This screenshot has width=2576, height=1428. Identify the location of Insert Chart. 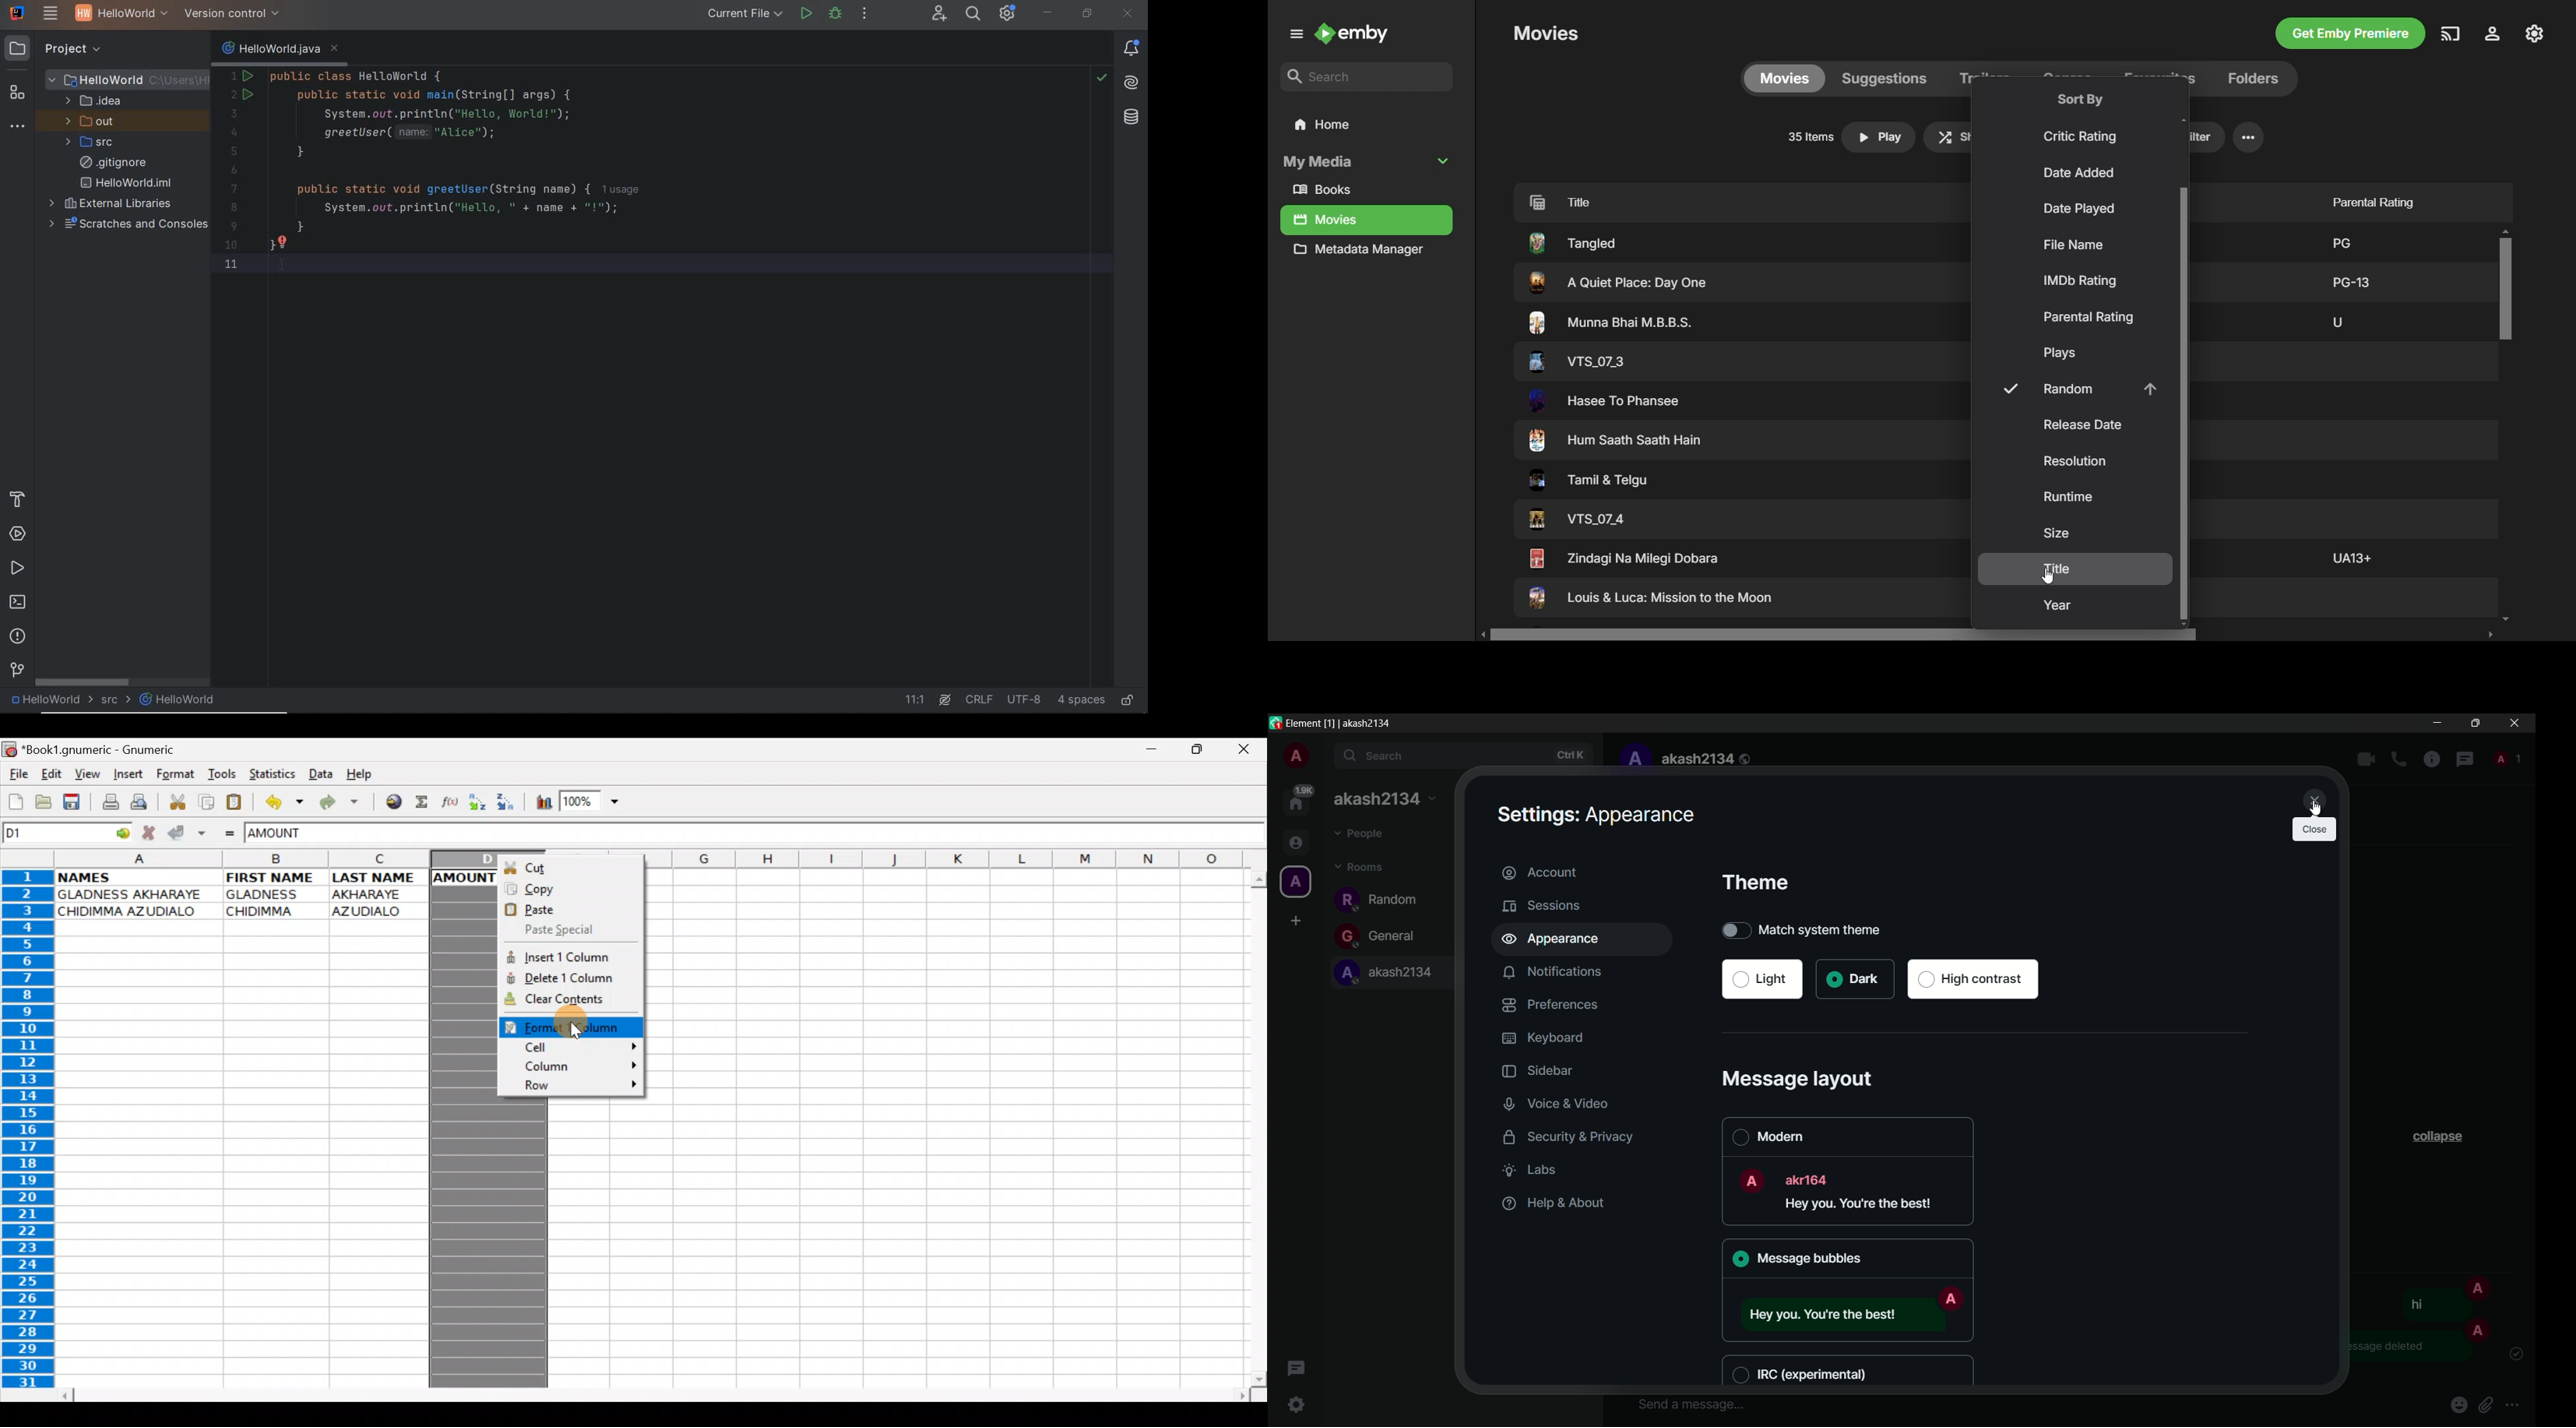
(539, 802).